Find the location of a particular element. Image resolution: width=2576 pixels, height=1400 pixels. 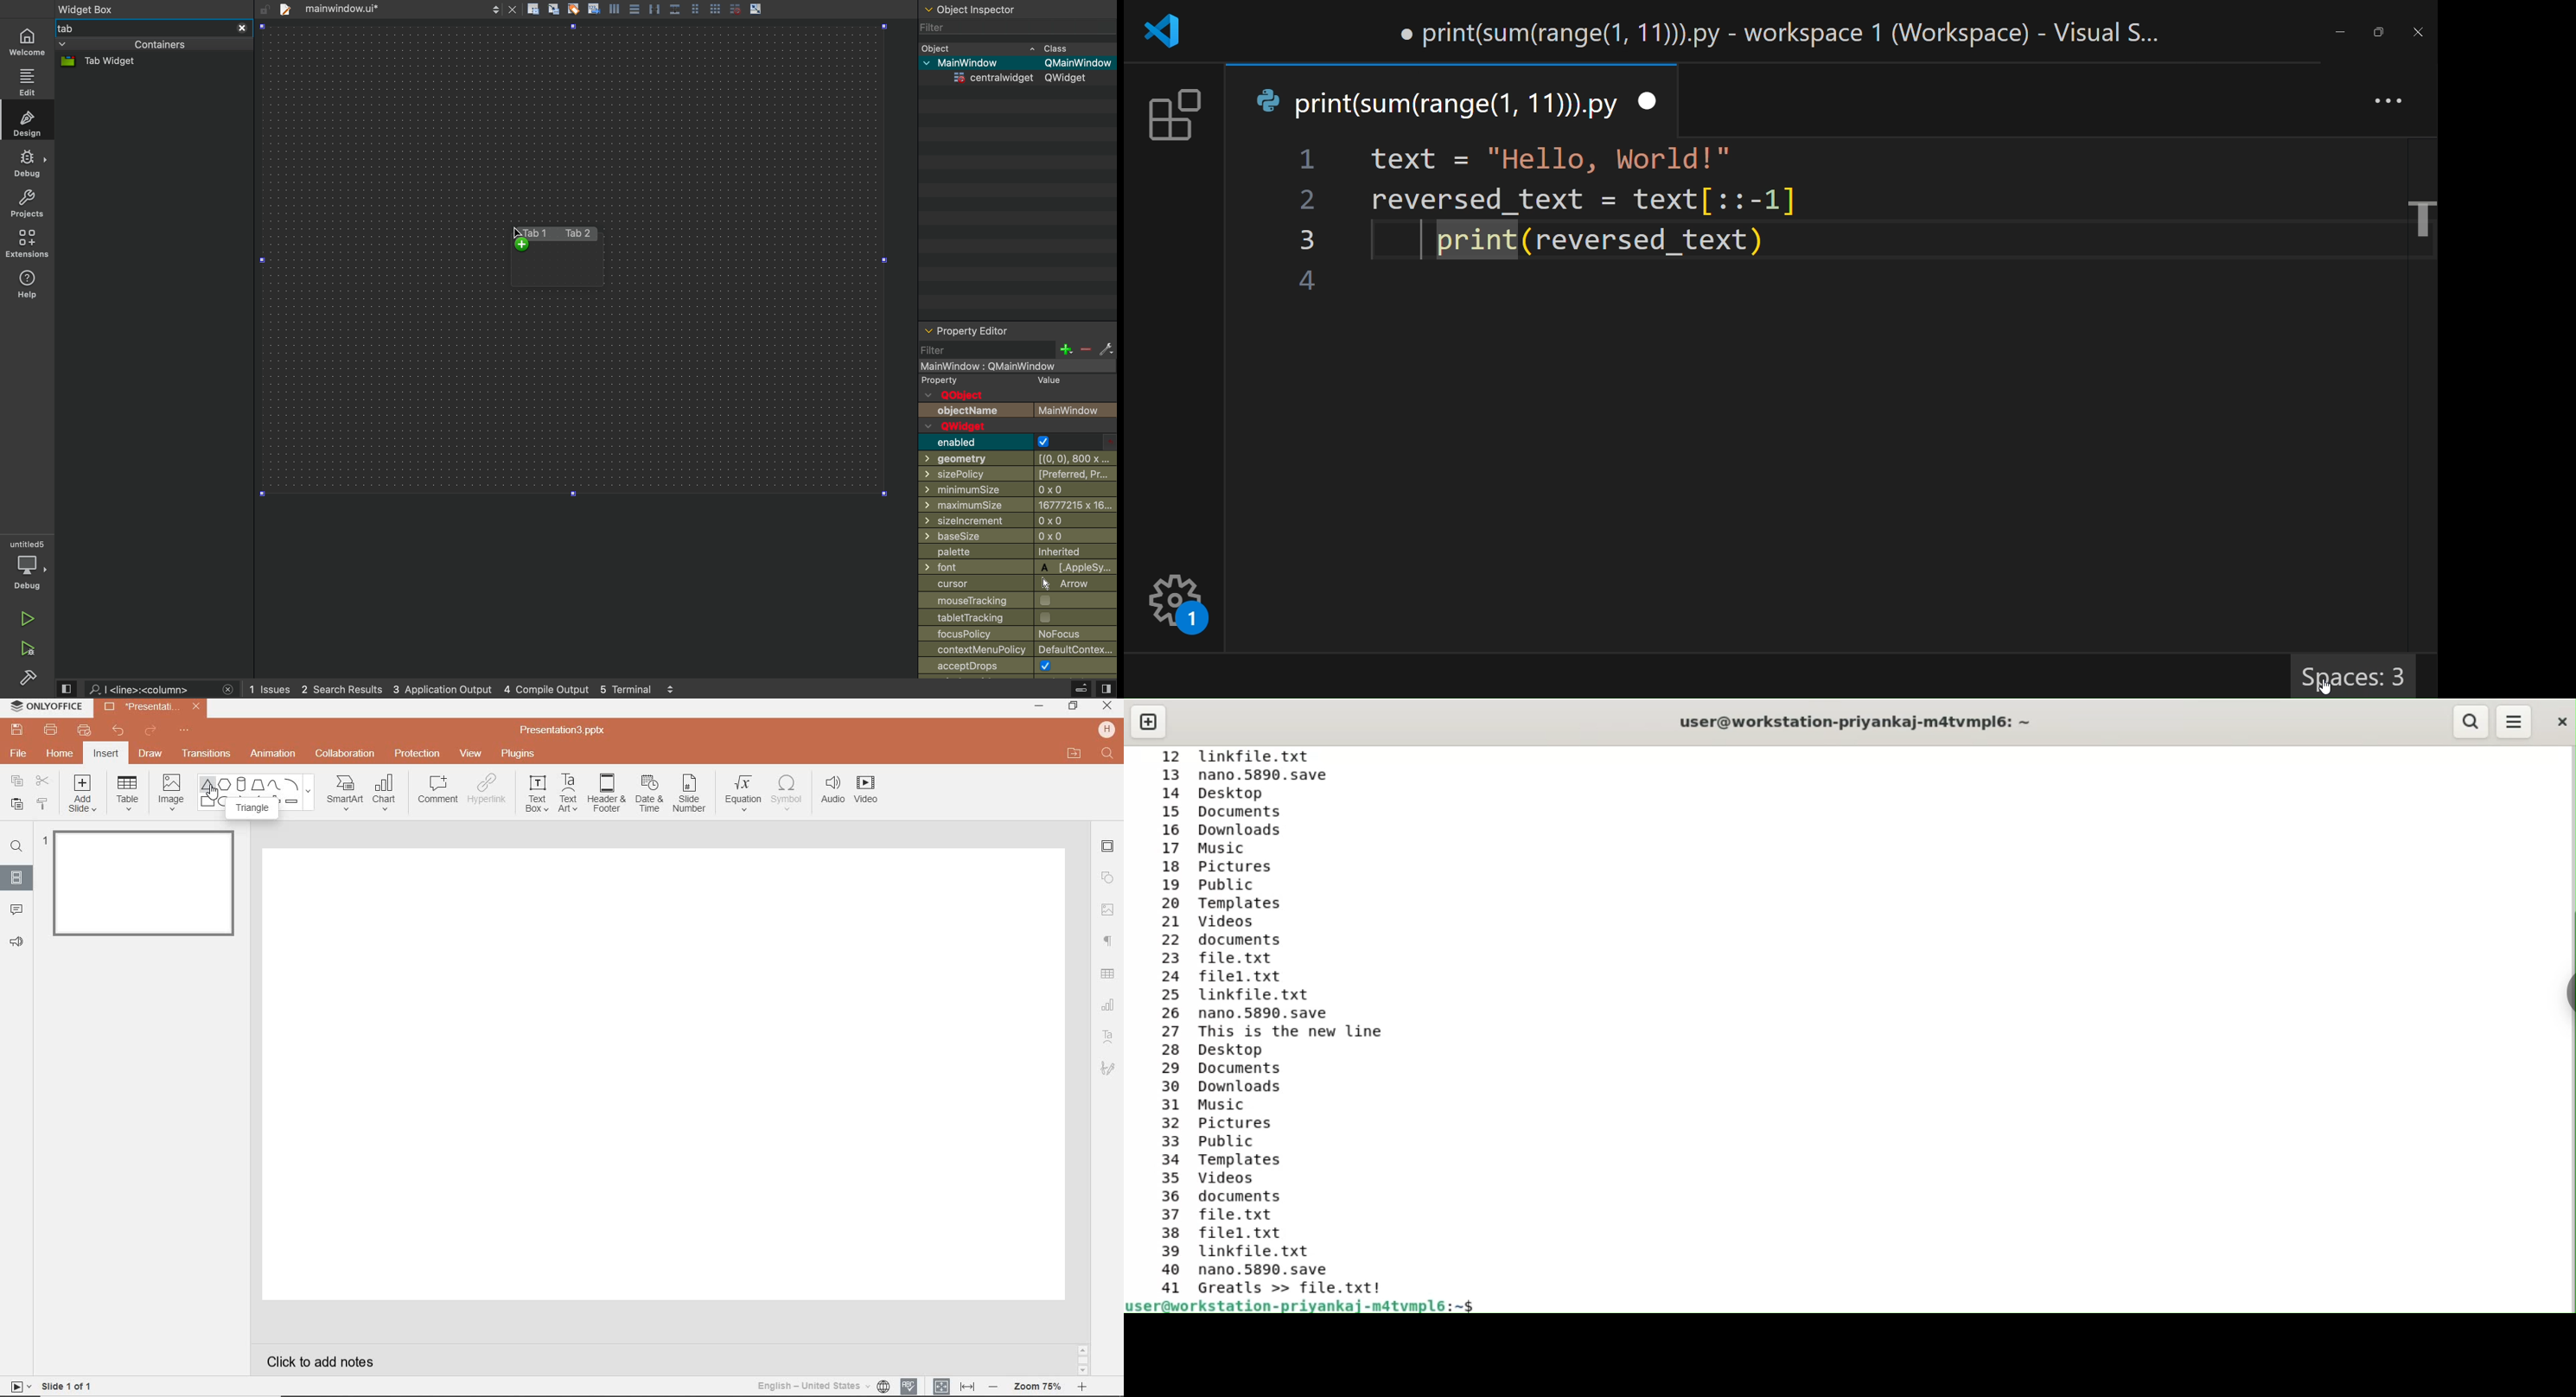

HYPERLINK is located at coordinates (487, 793).